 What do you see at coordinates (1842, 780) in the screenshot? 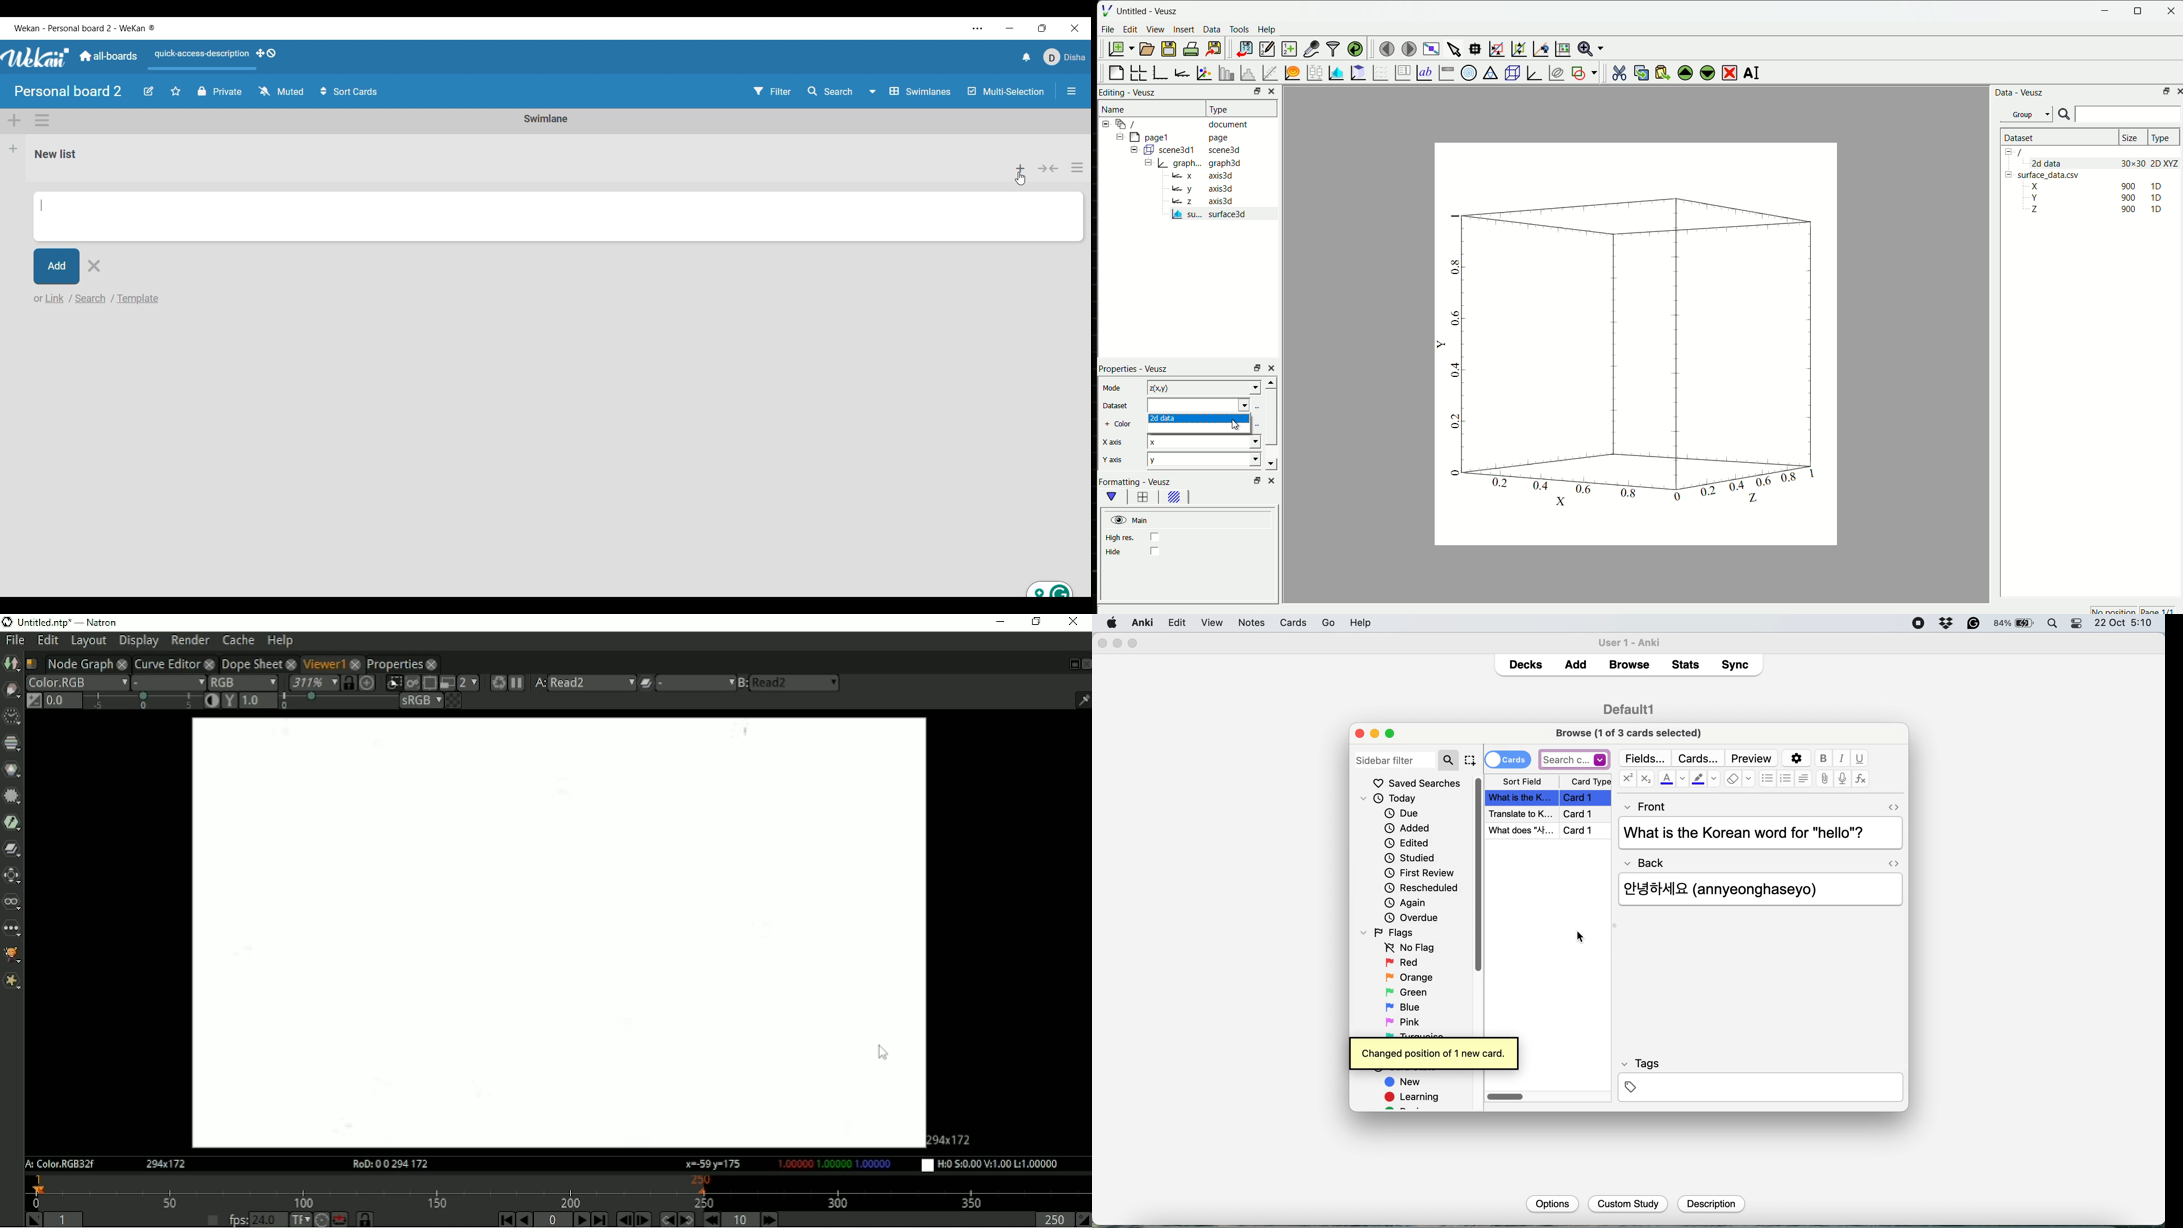
I see `audio recorder` at bounding box center [1842, 780].